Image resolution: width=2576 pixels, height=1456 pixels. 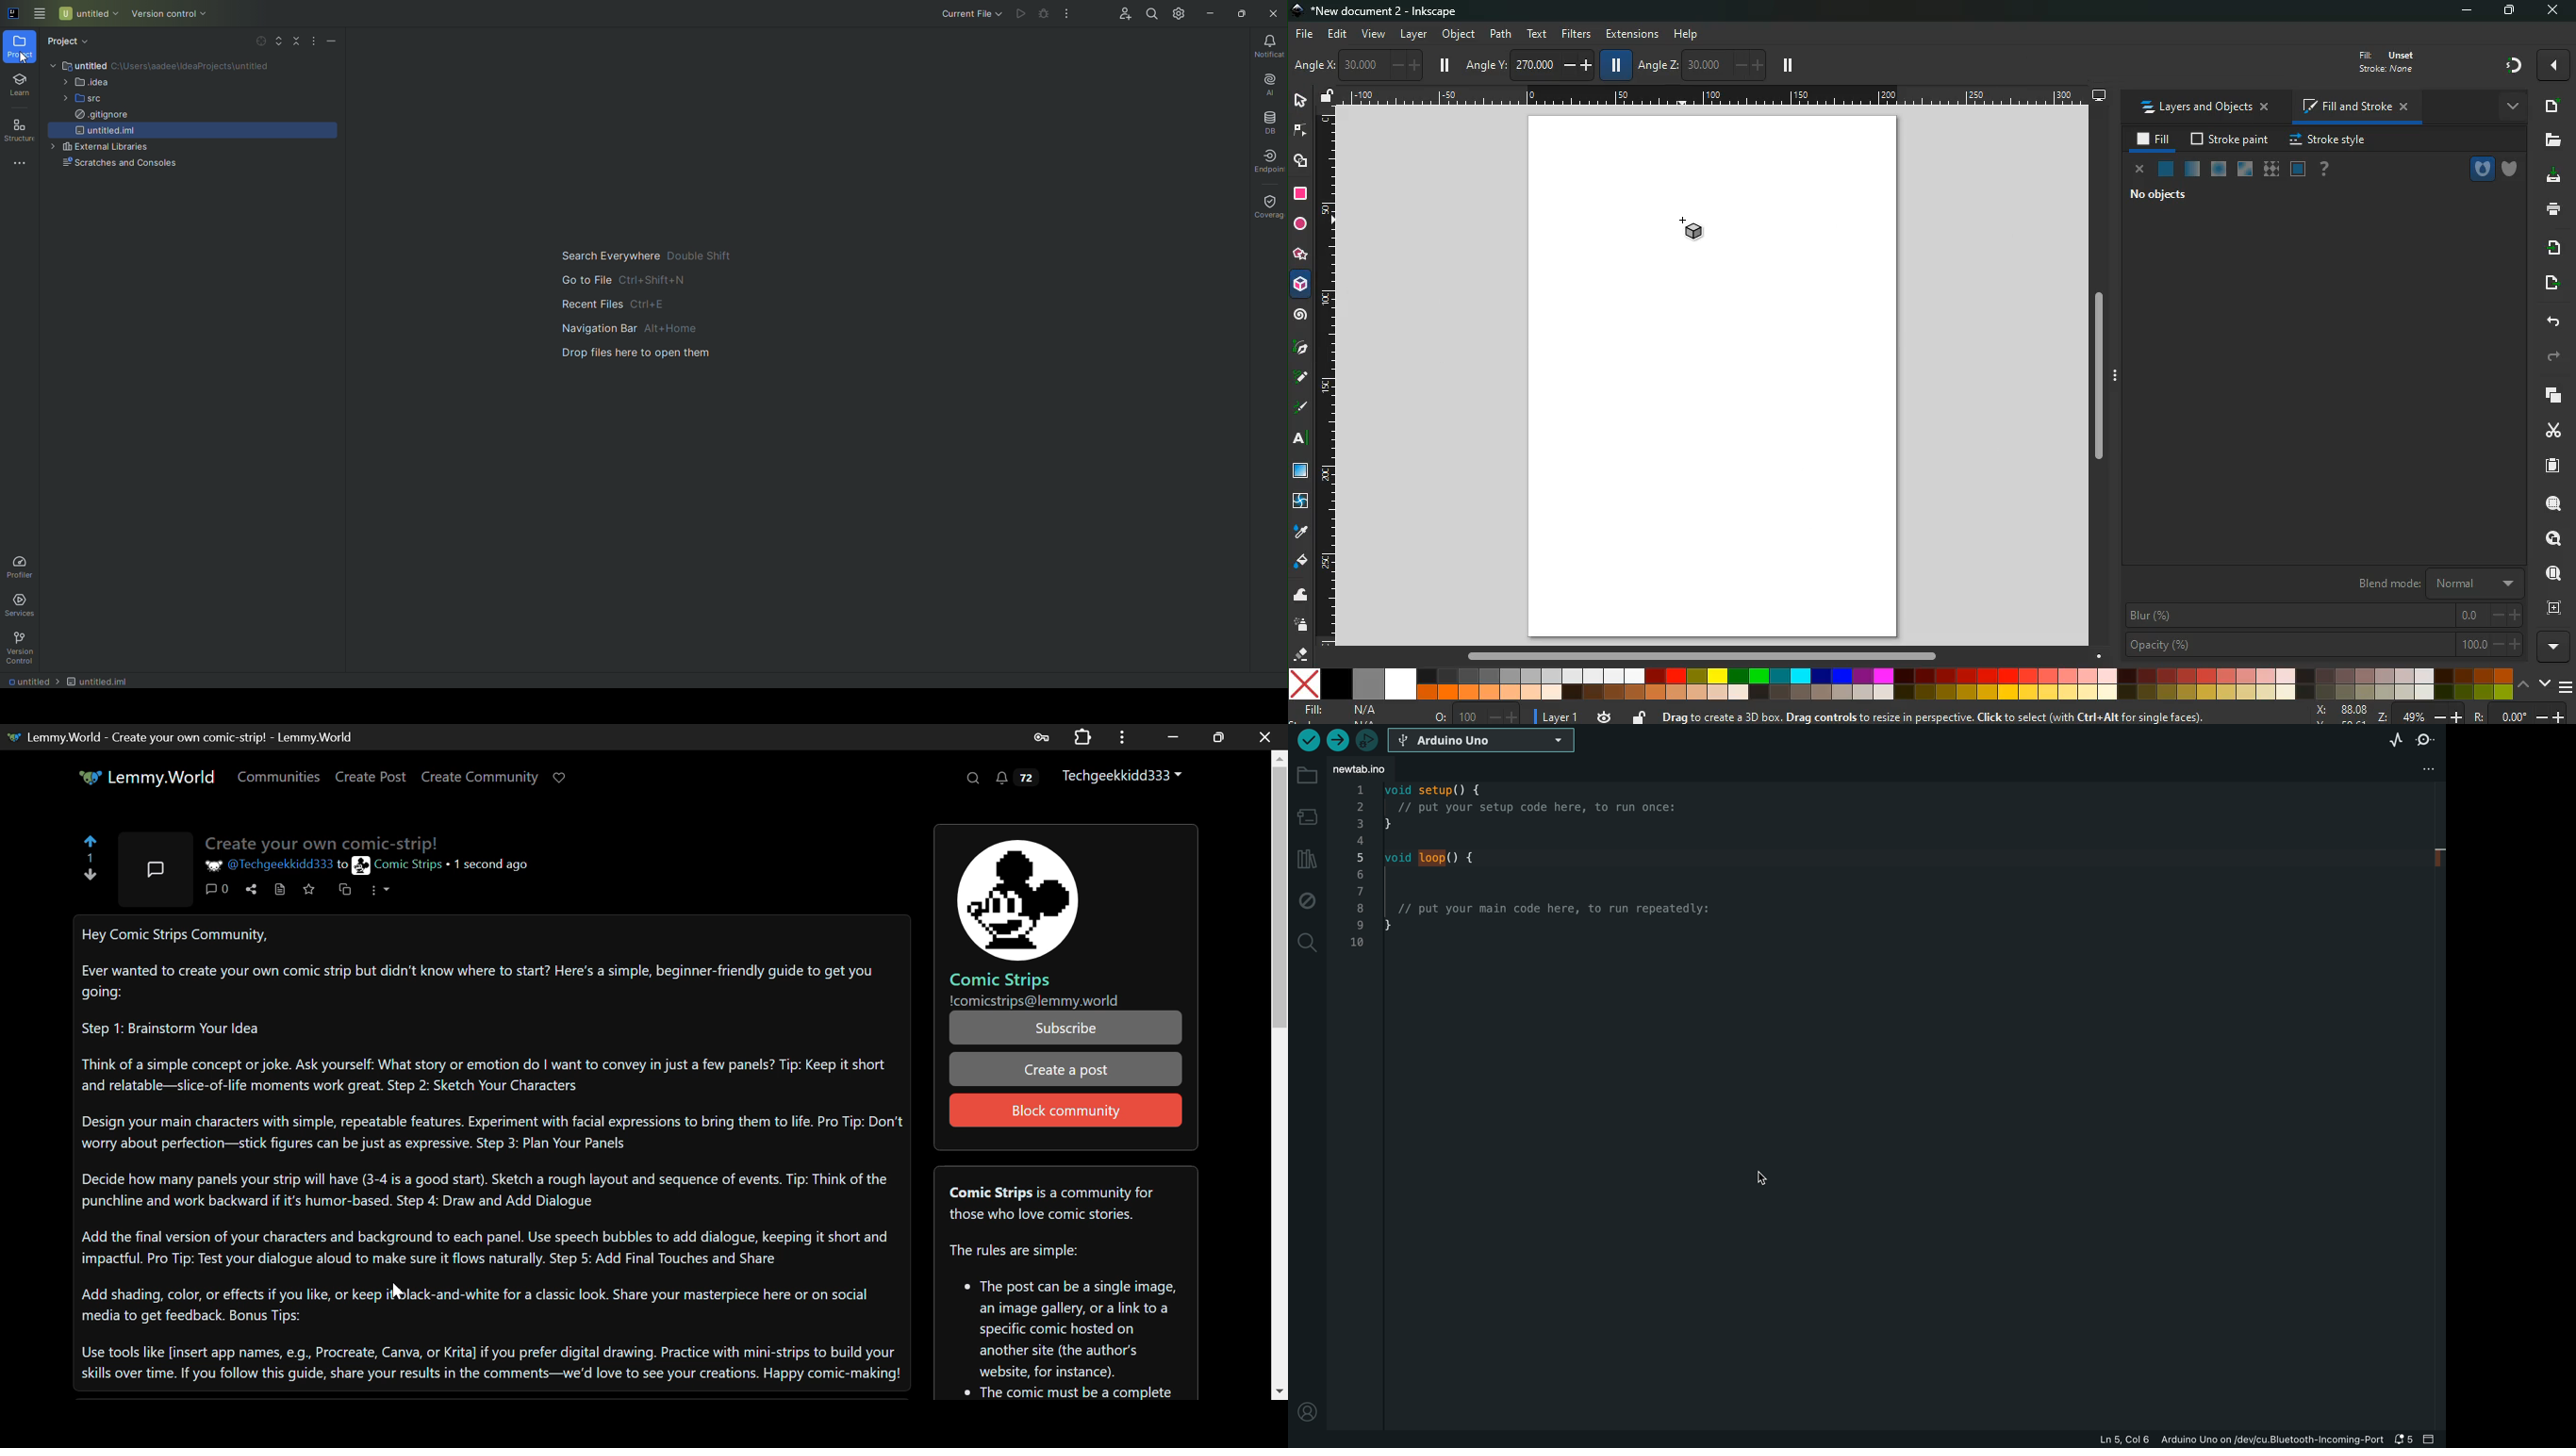 I want to click on Scratches and Consoles, so click(x=119, y=165).